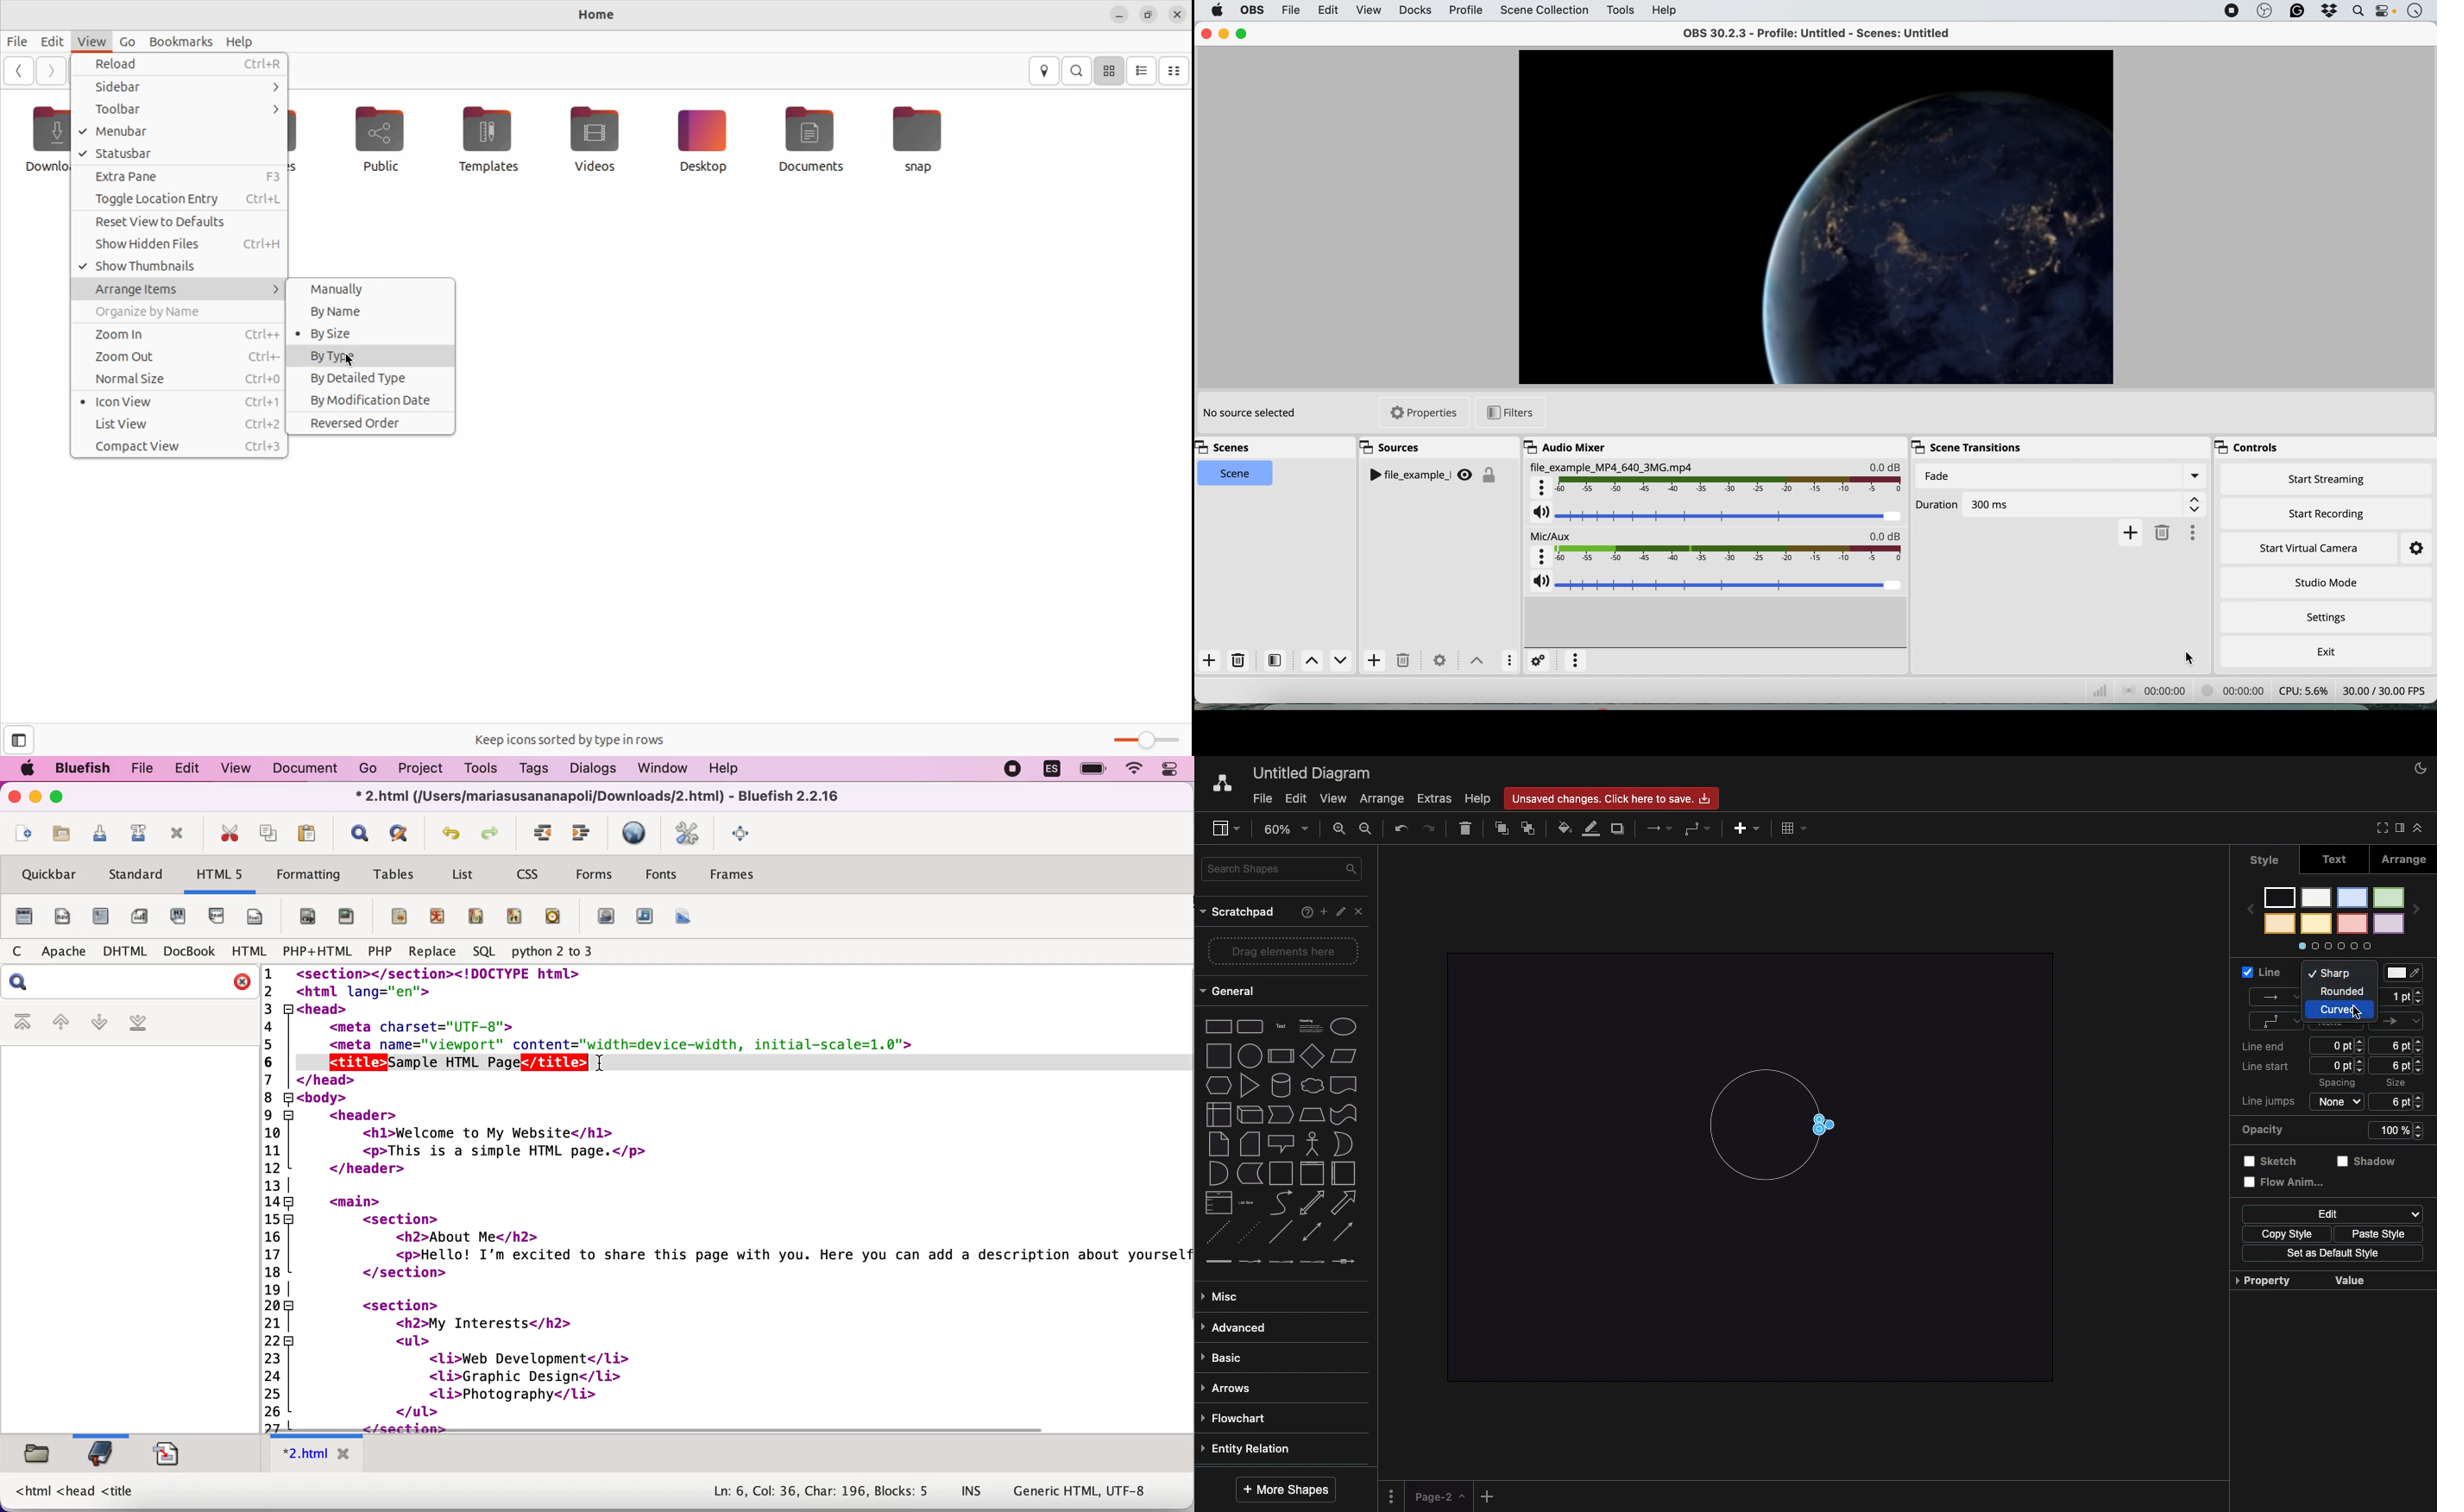 The width and height of the screenshot is (2464, 1512). I want to click on save as, so click(140, 832).